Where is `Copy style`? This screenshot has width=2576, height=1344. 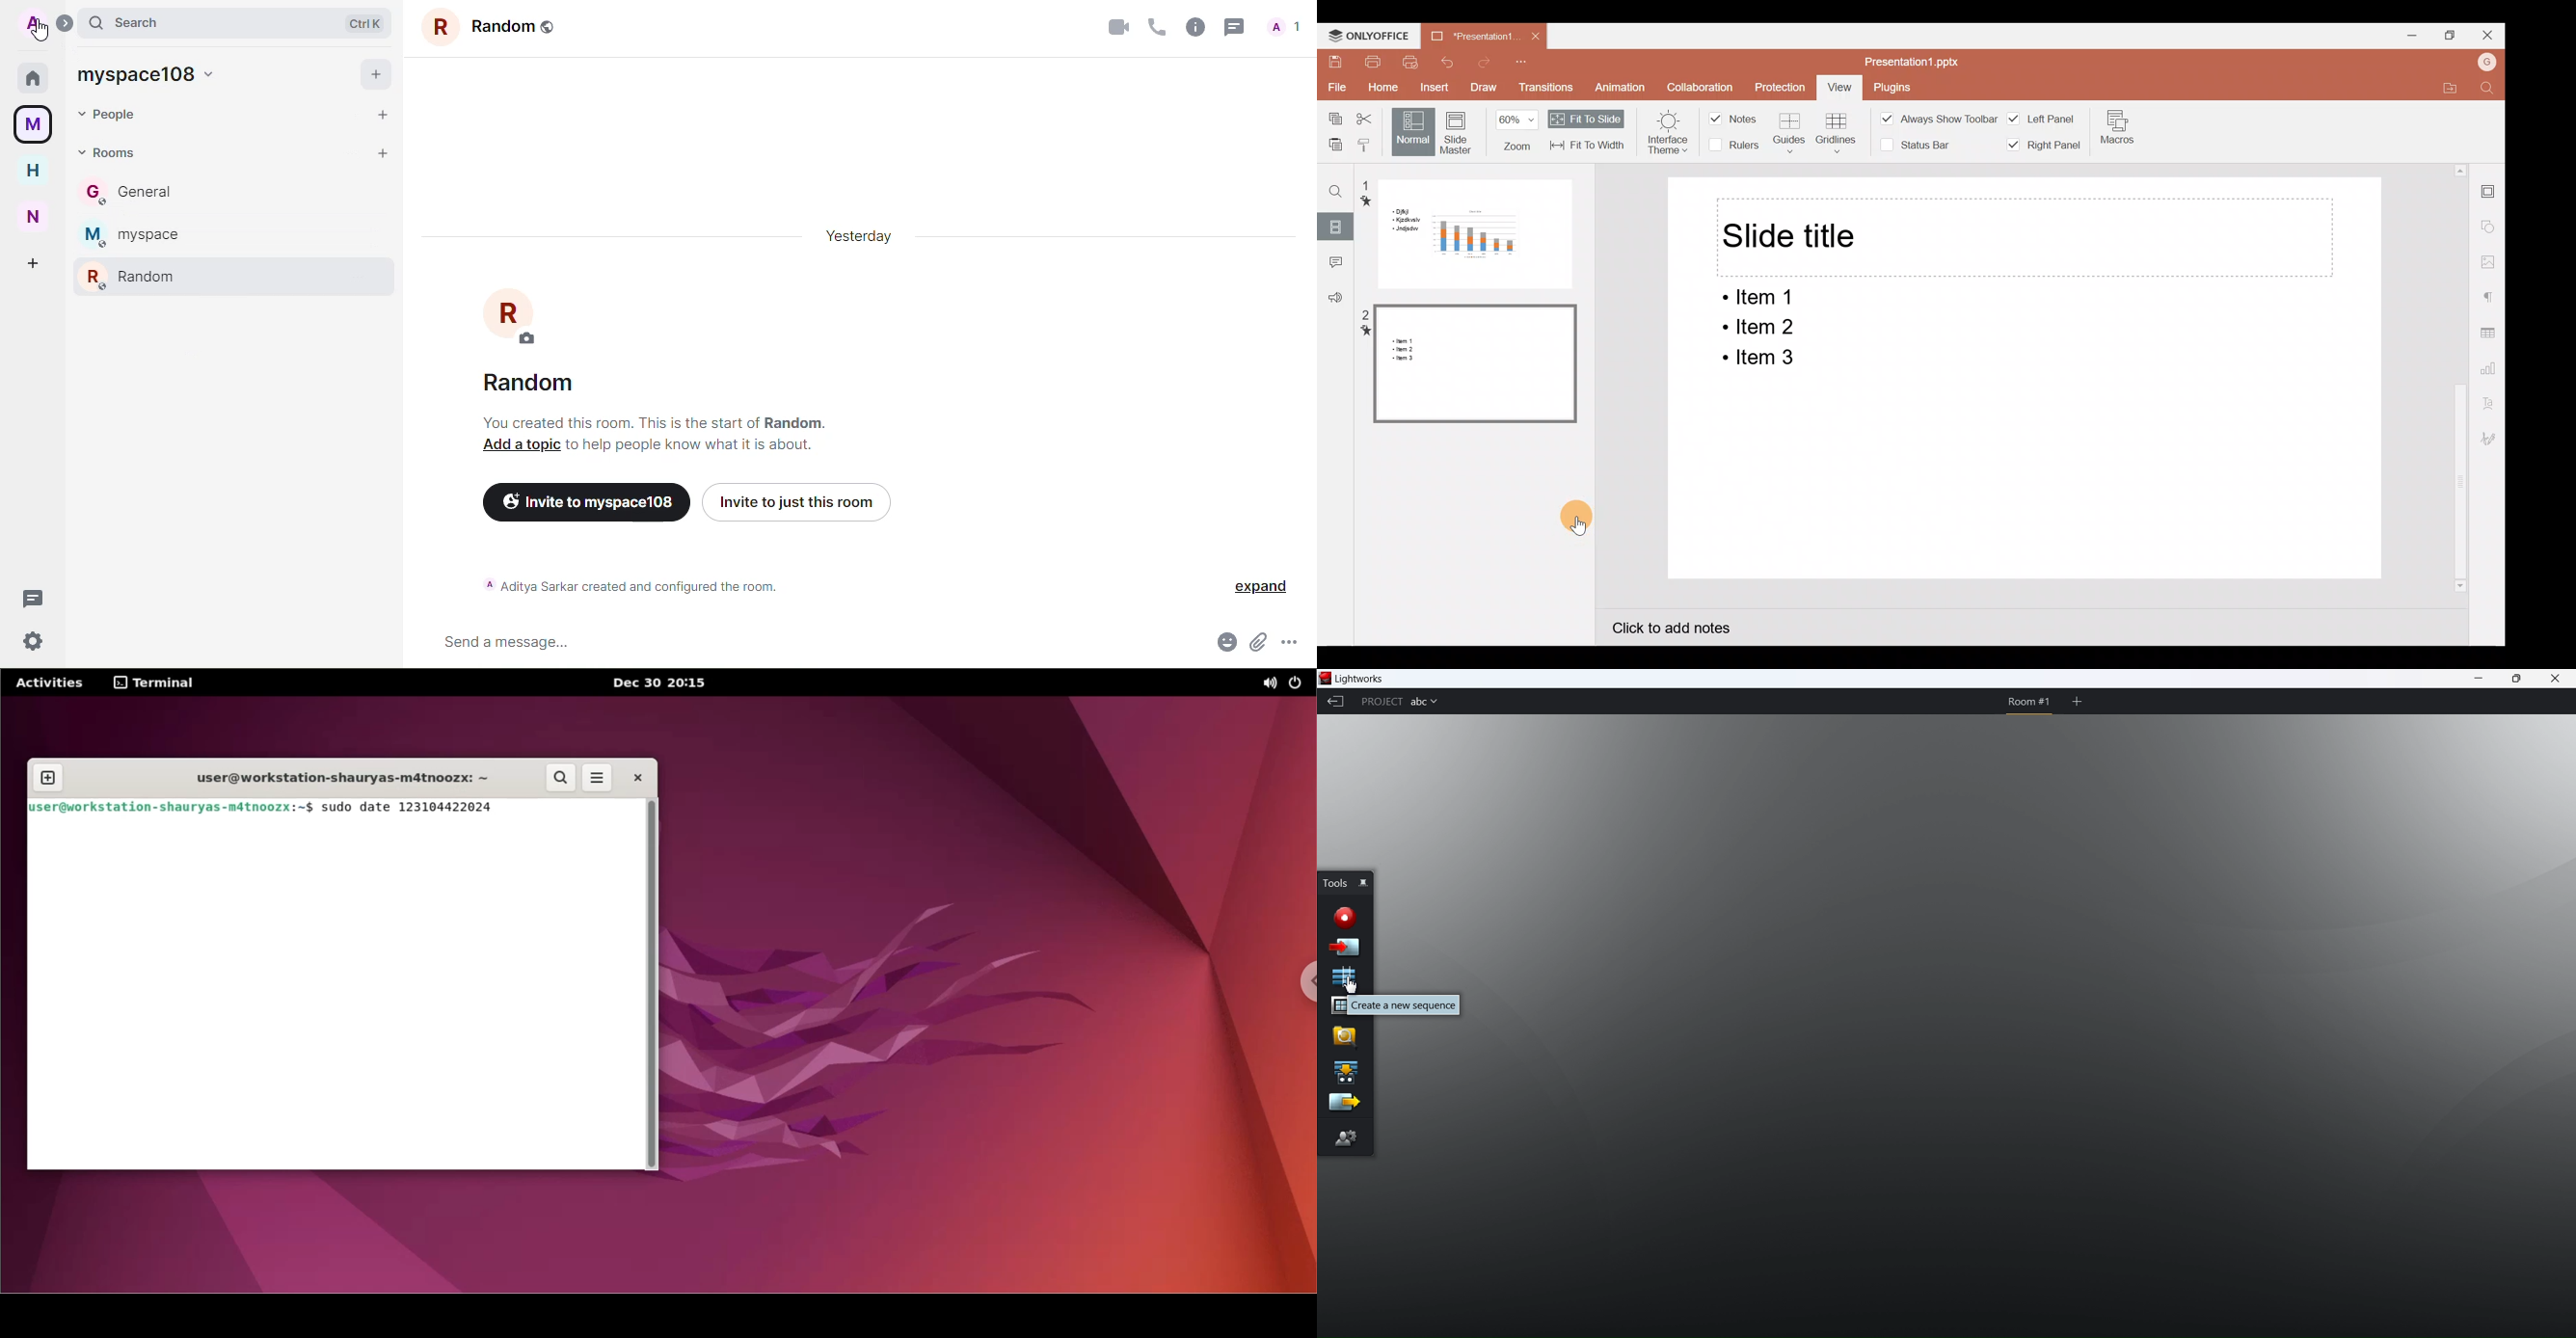 Copy style is located at coordinates (1370, 146).